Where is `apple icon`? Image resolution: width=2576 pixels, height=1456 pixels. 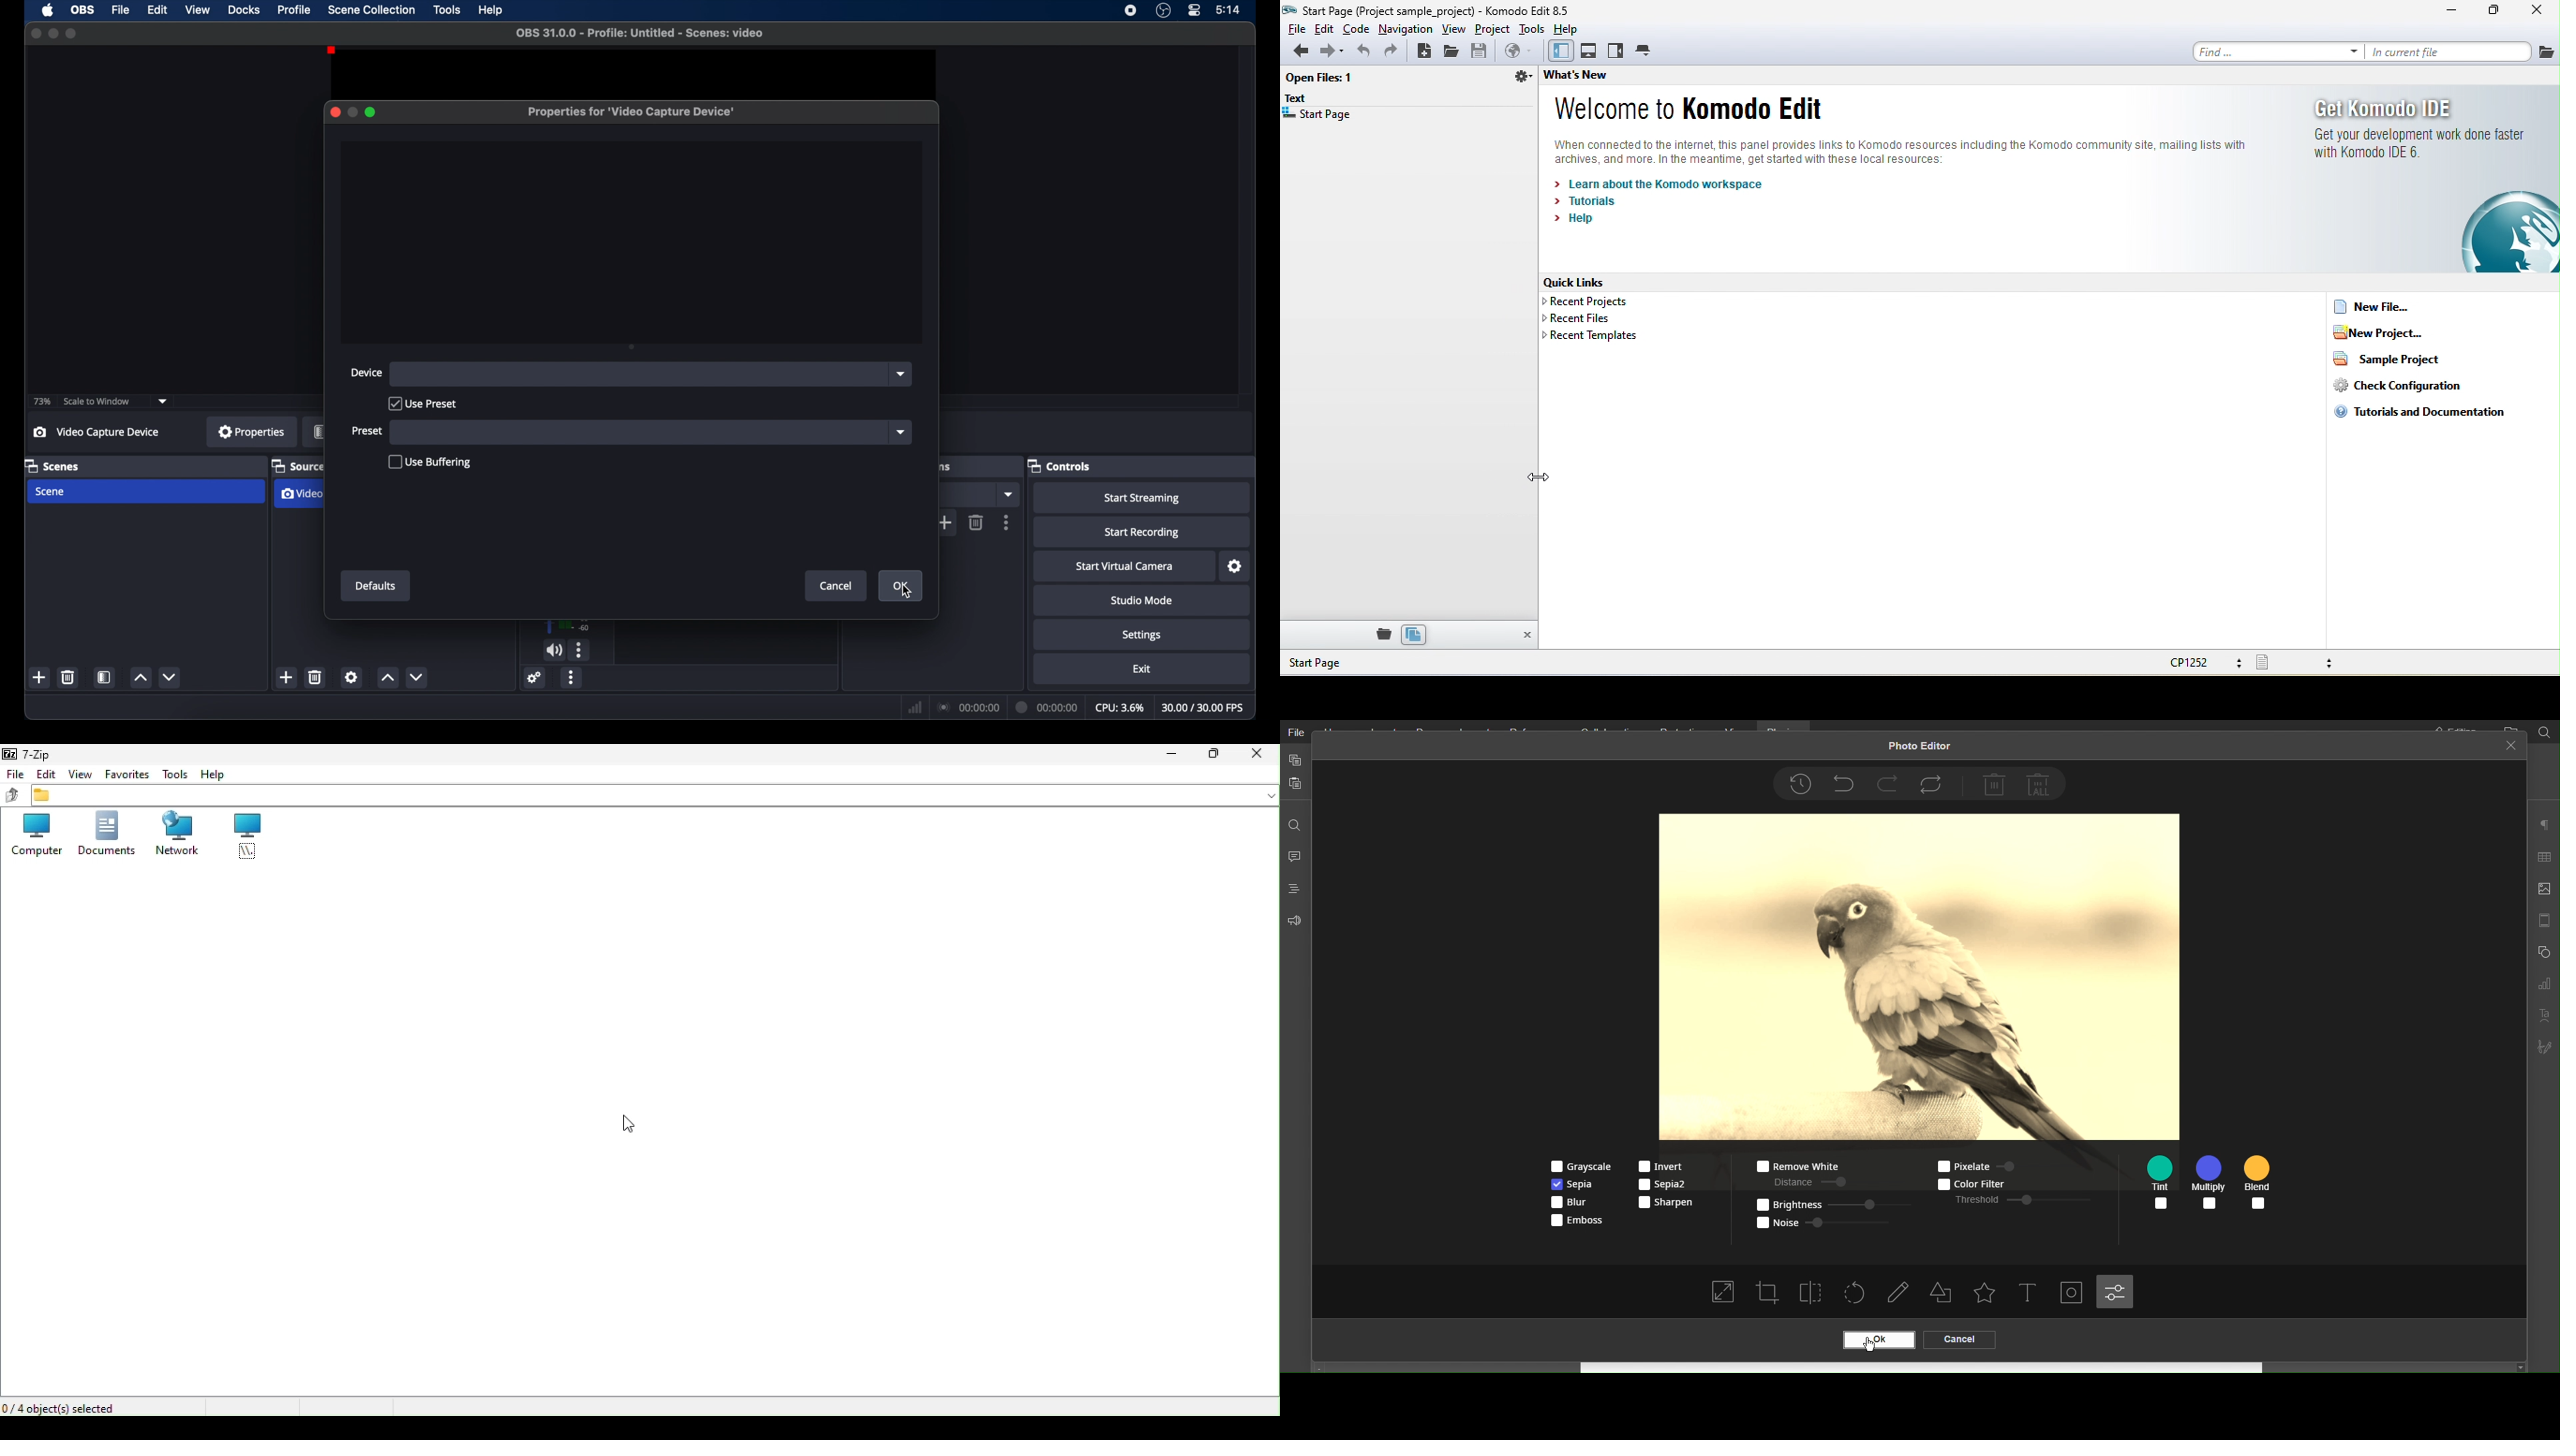
apple icon is located at coordinates (48, 10).